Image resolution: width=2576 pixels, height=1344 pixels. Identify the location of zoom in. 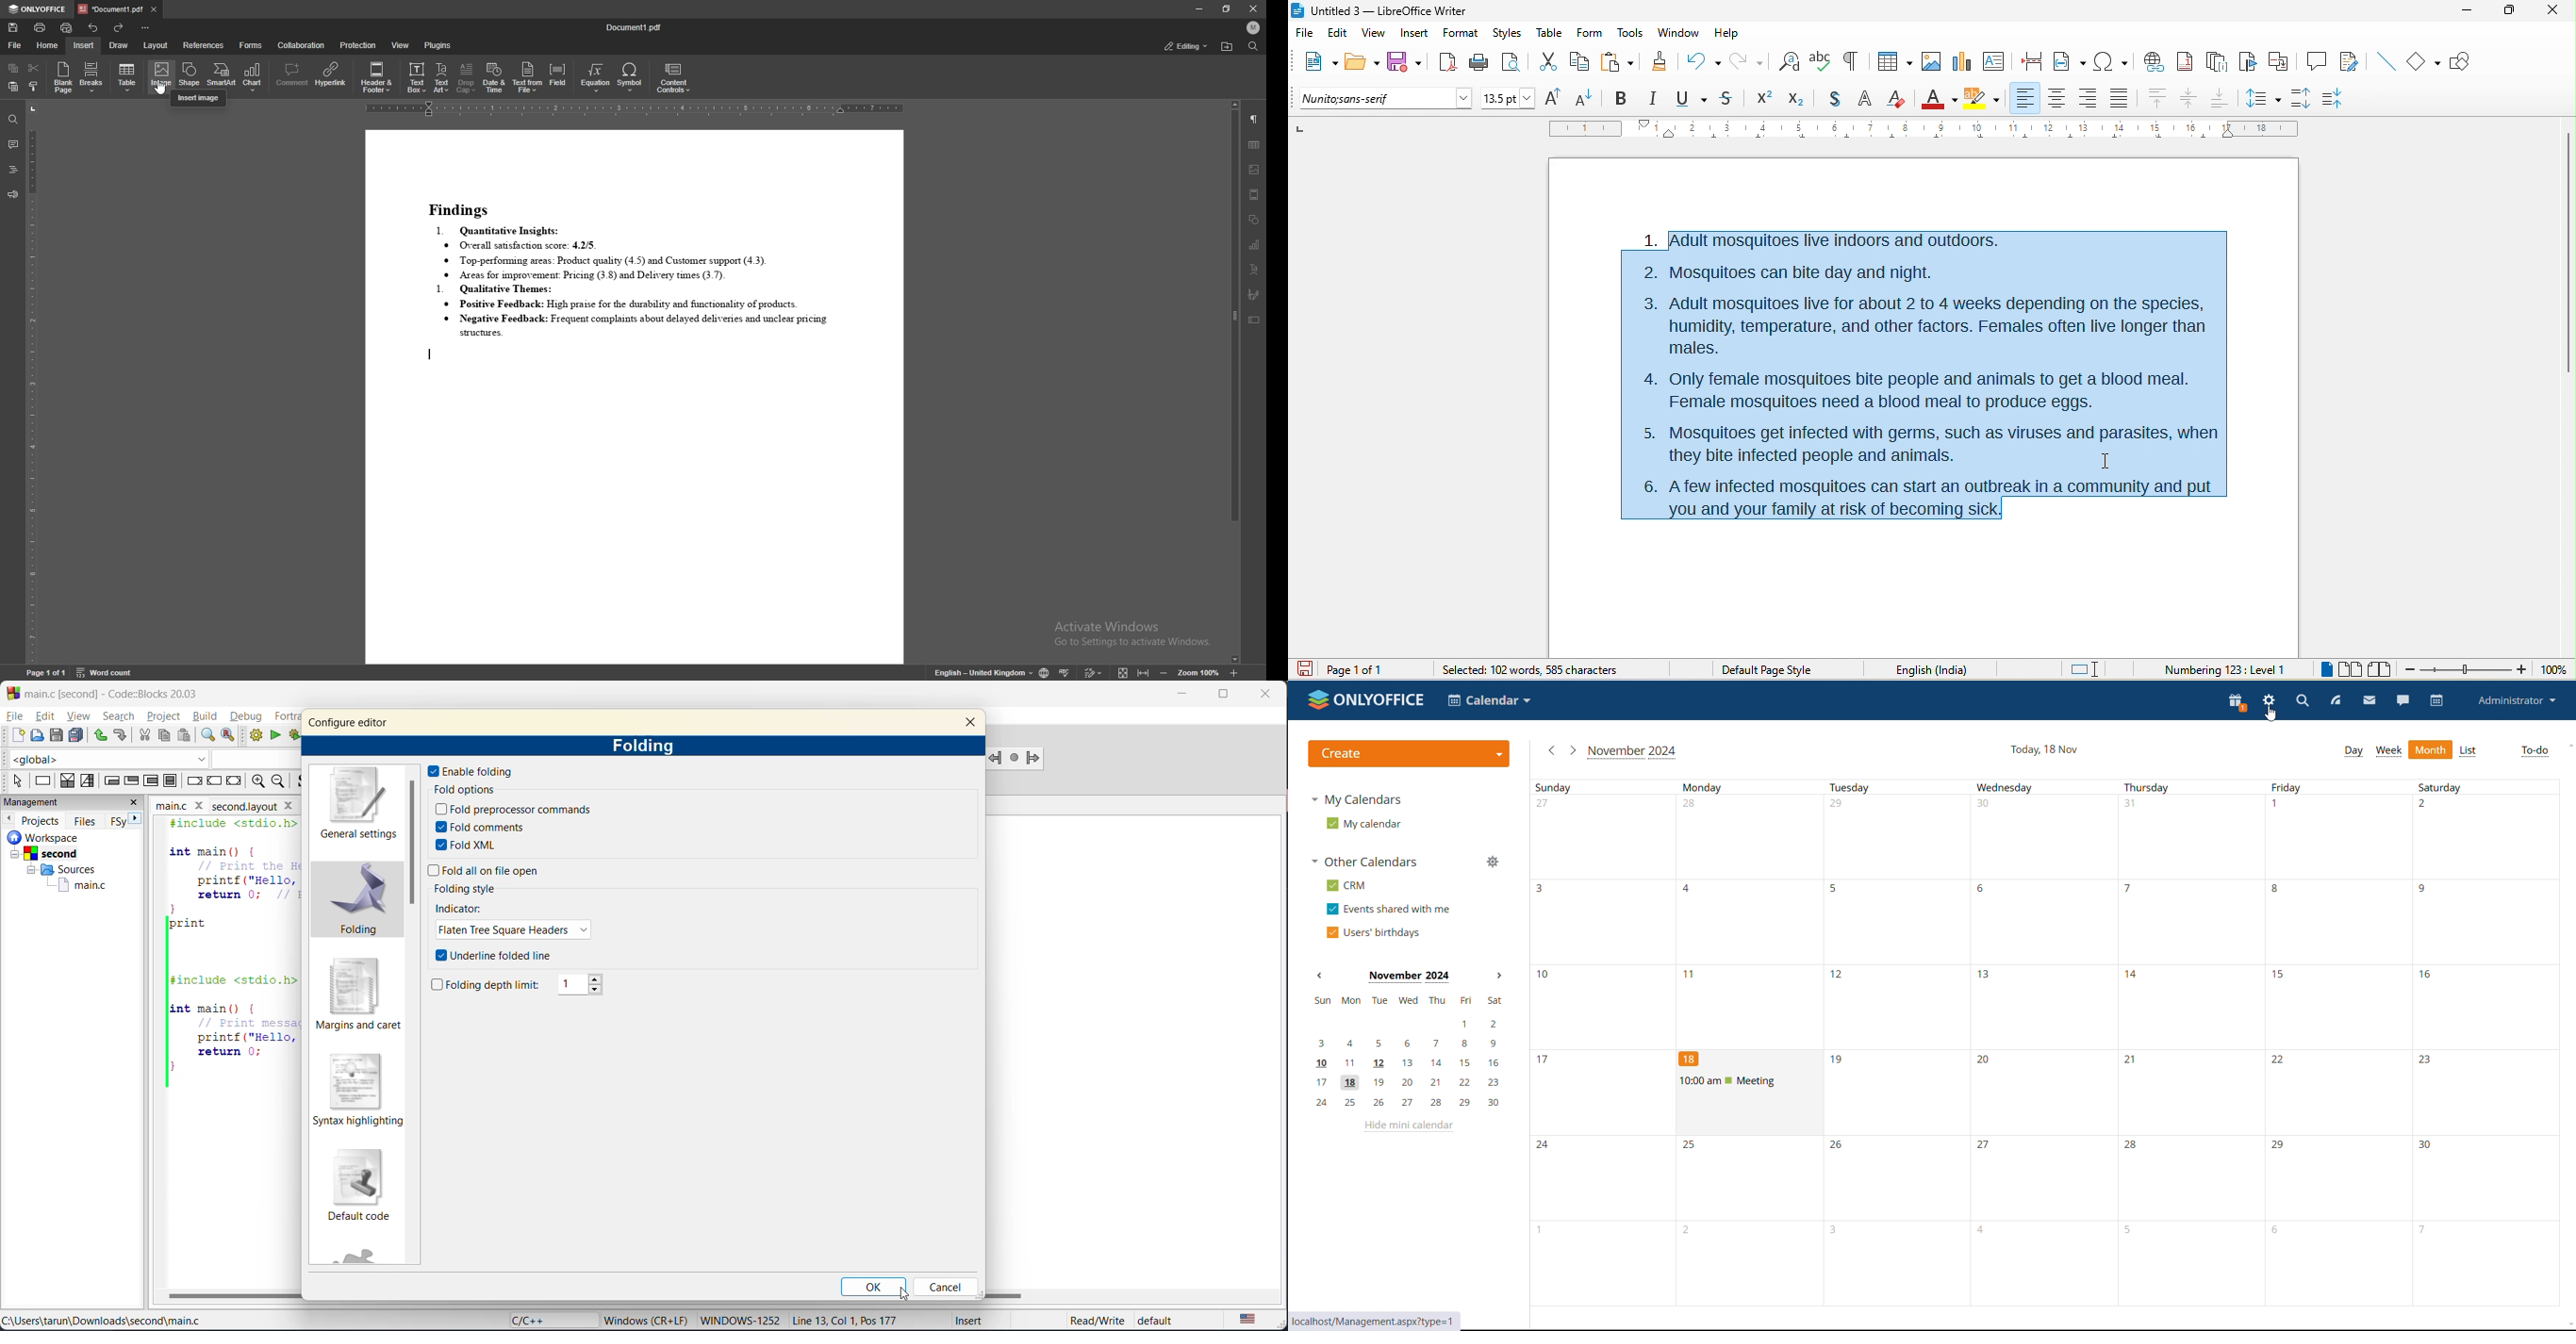
(256, 782).